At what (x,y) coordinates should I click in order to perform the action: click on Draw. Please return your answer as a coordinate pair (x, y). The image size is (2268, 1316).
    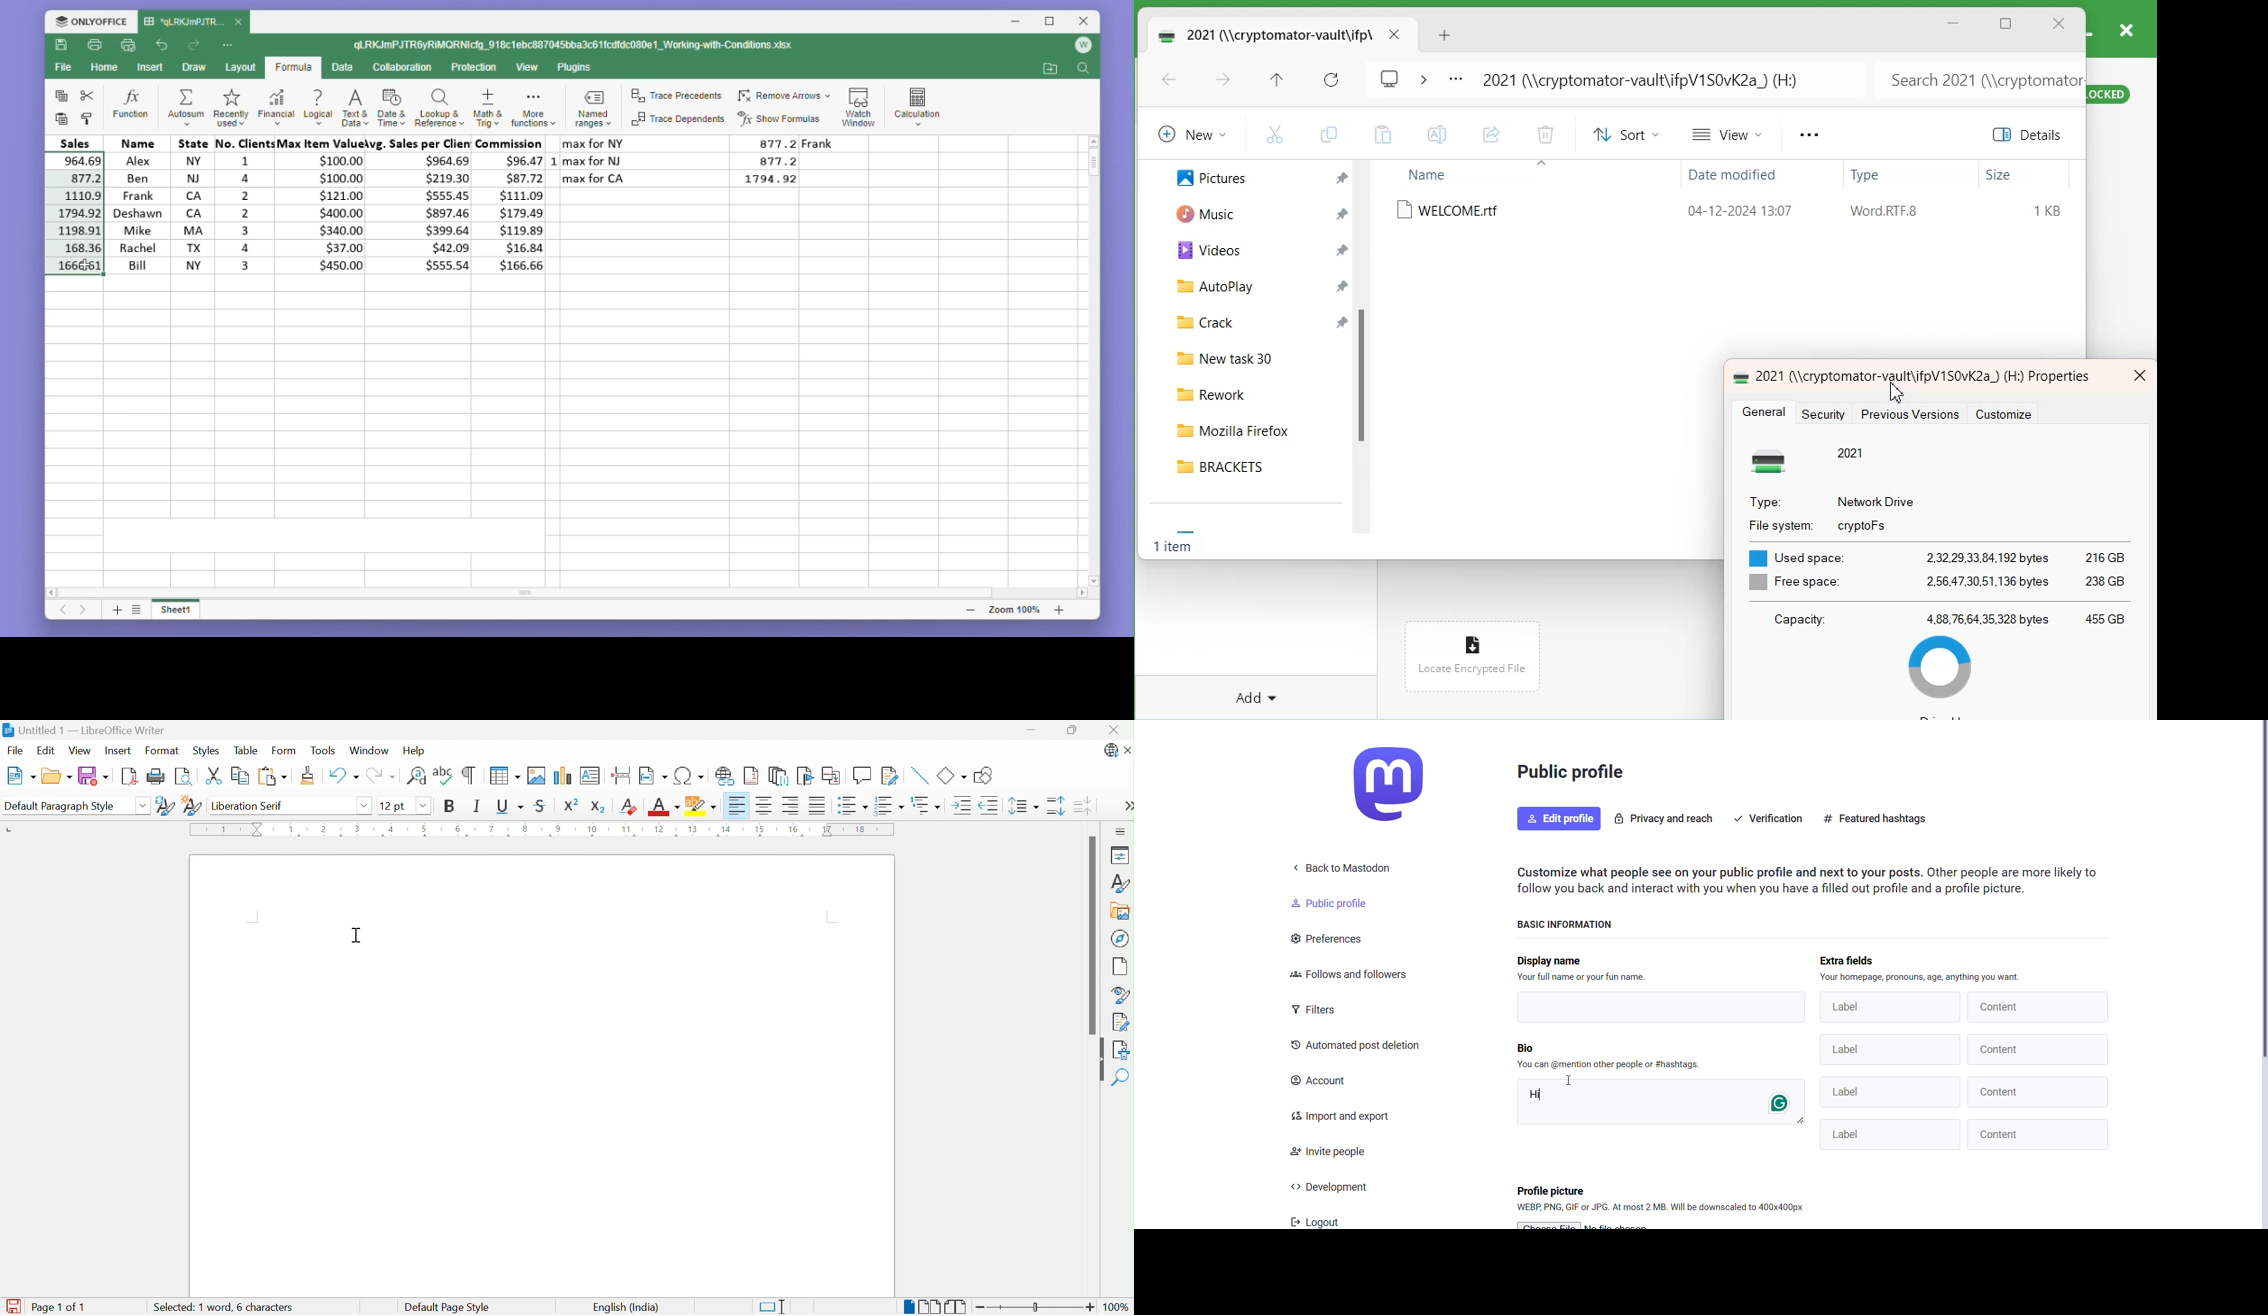
    Looking at the image, I should click on (193, 67).